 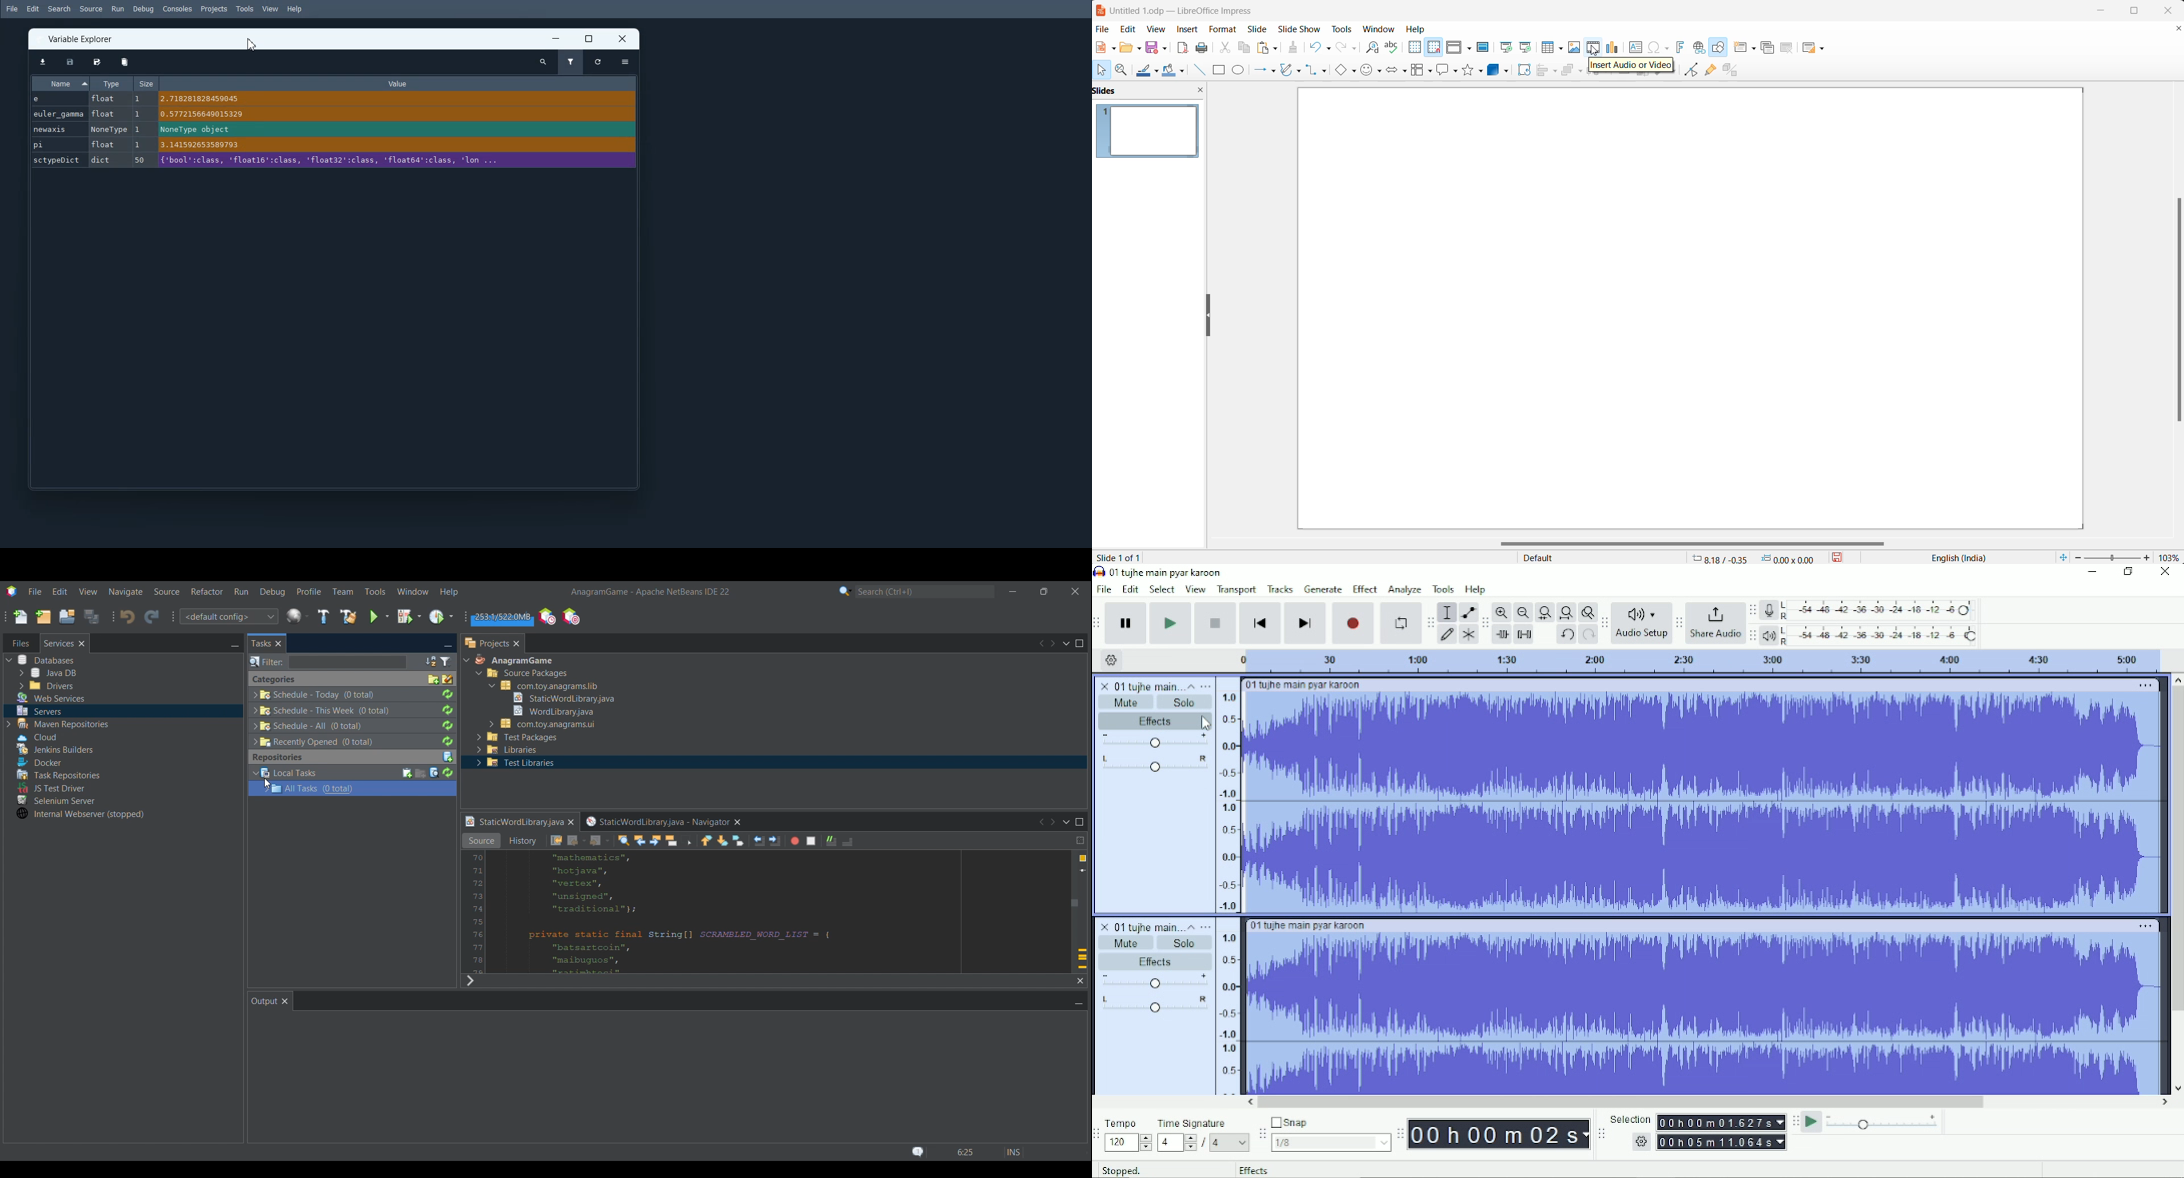 What do you see at coordinates (1381, 71) in the screenshot?
I see `symbol shapes option` at bounding box center [1381, 71].